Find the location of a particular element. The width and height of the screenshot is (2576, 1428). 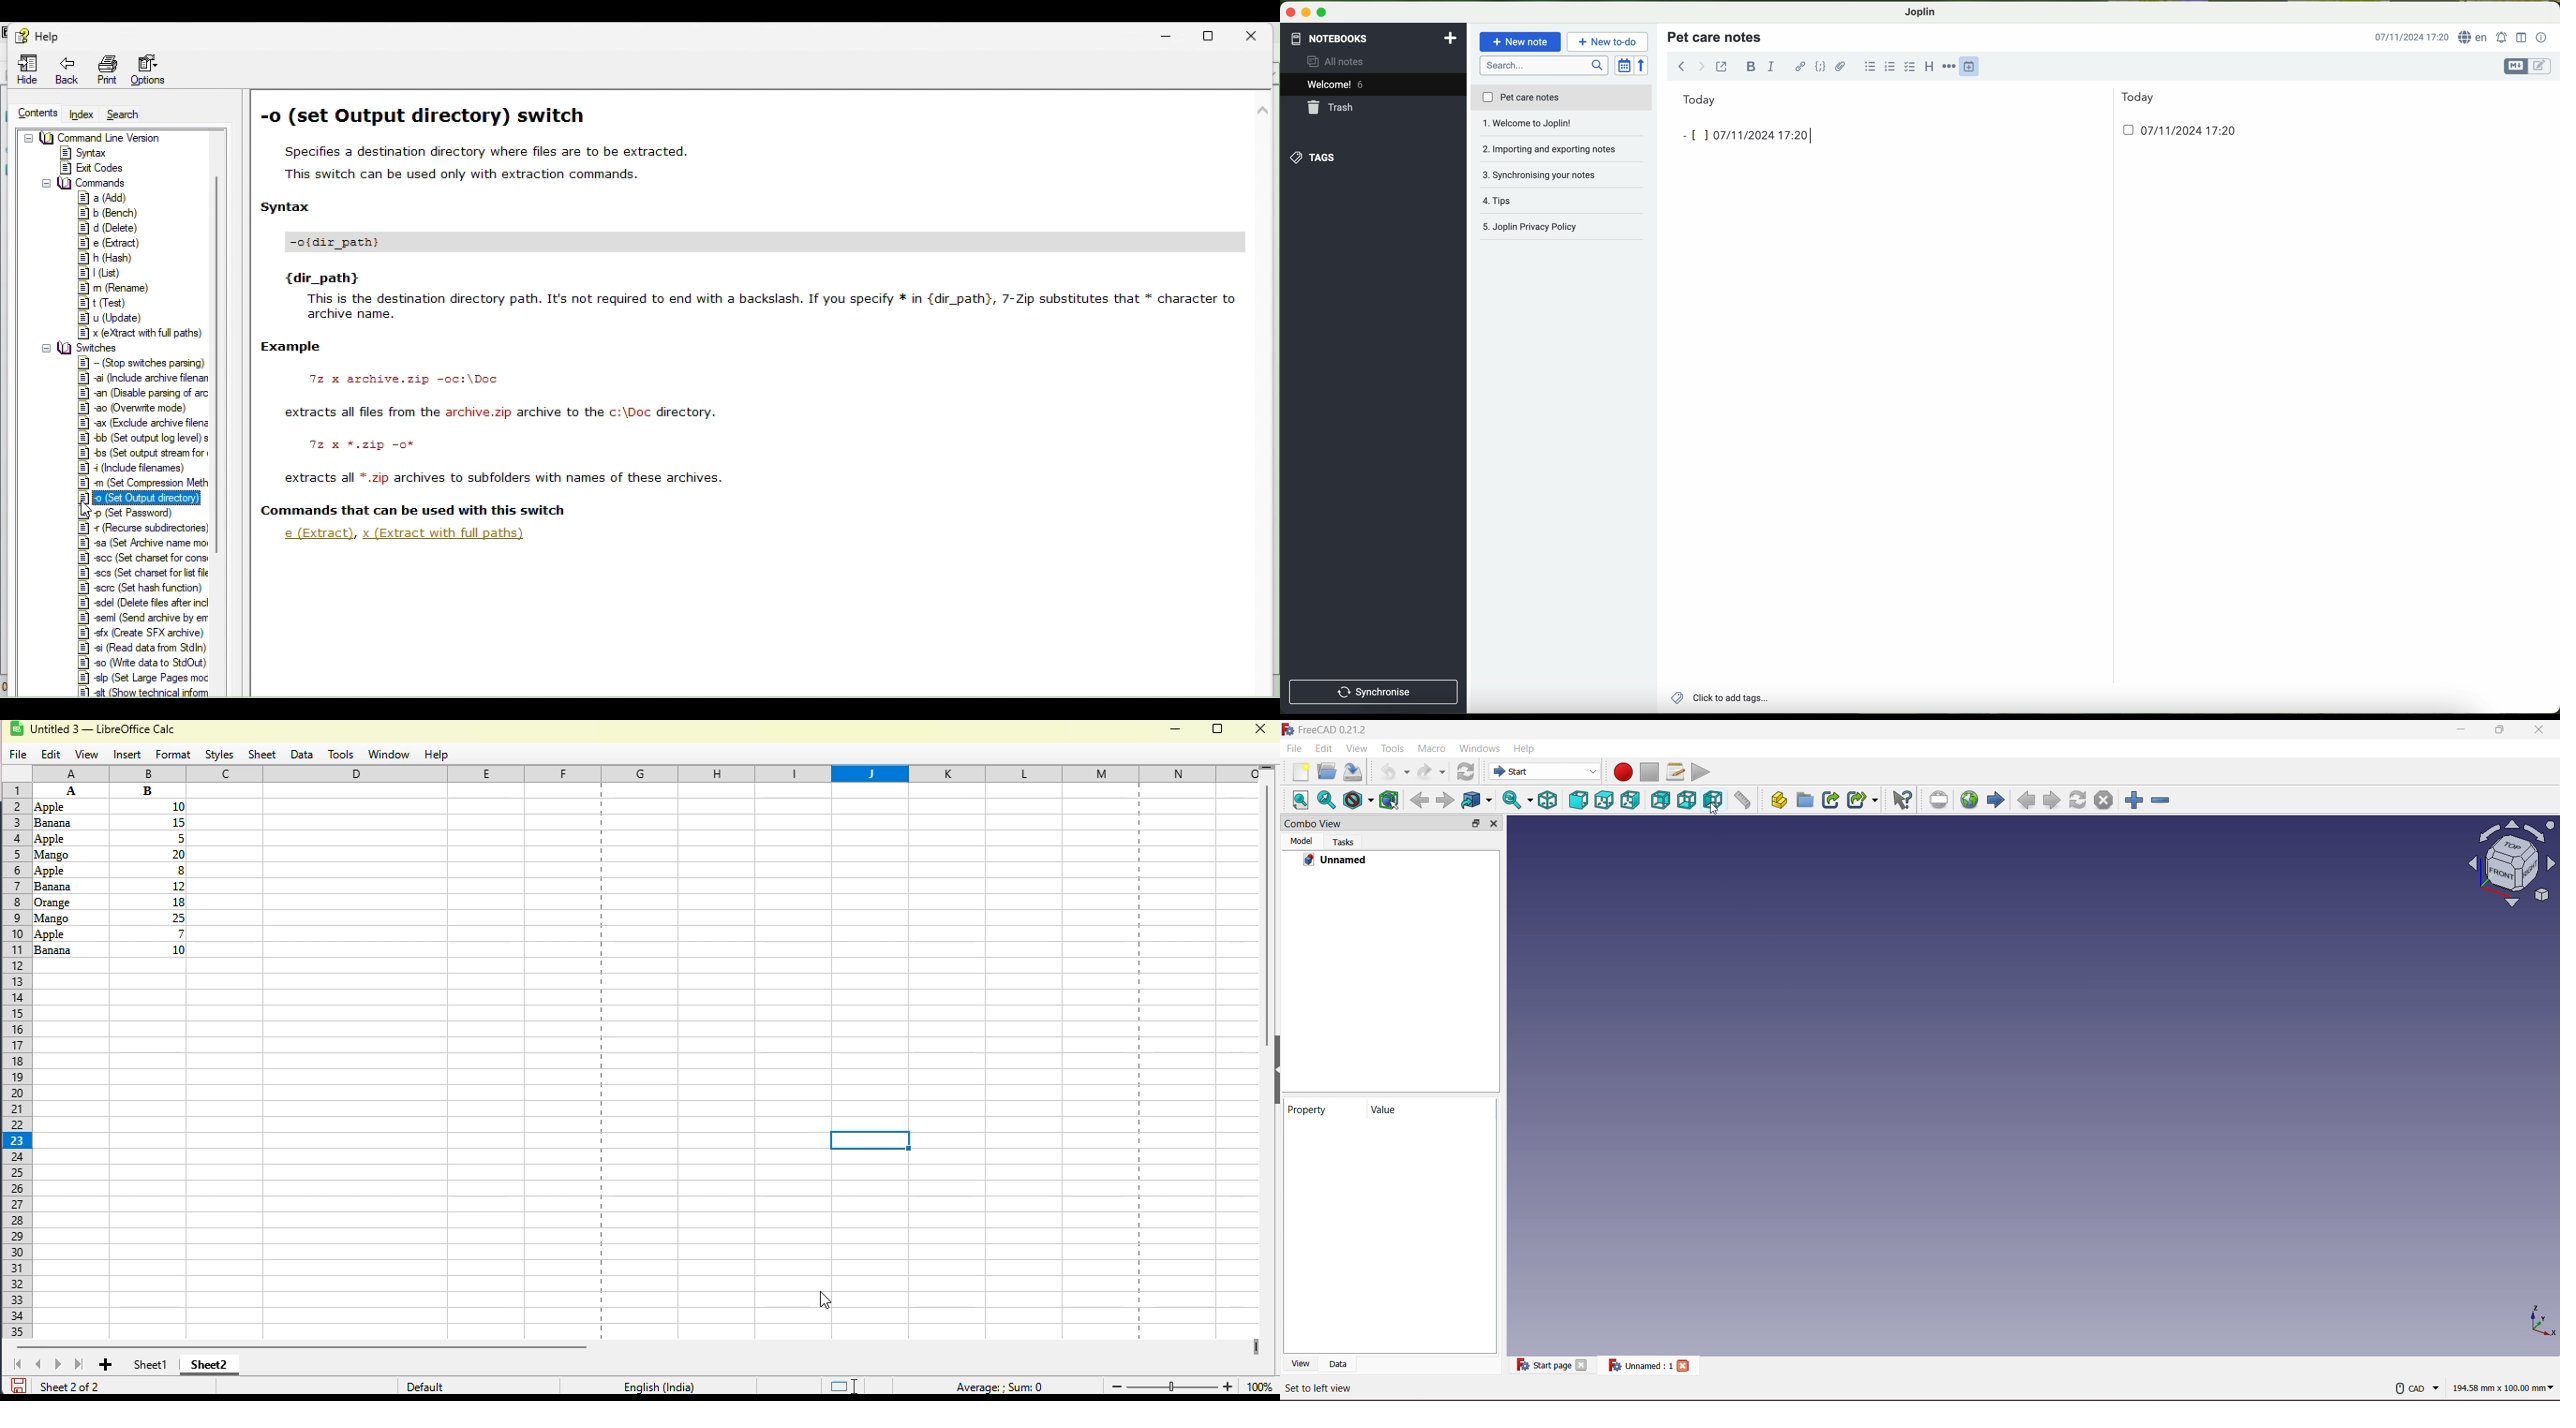

default is located at coordinates (424, 1387).